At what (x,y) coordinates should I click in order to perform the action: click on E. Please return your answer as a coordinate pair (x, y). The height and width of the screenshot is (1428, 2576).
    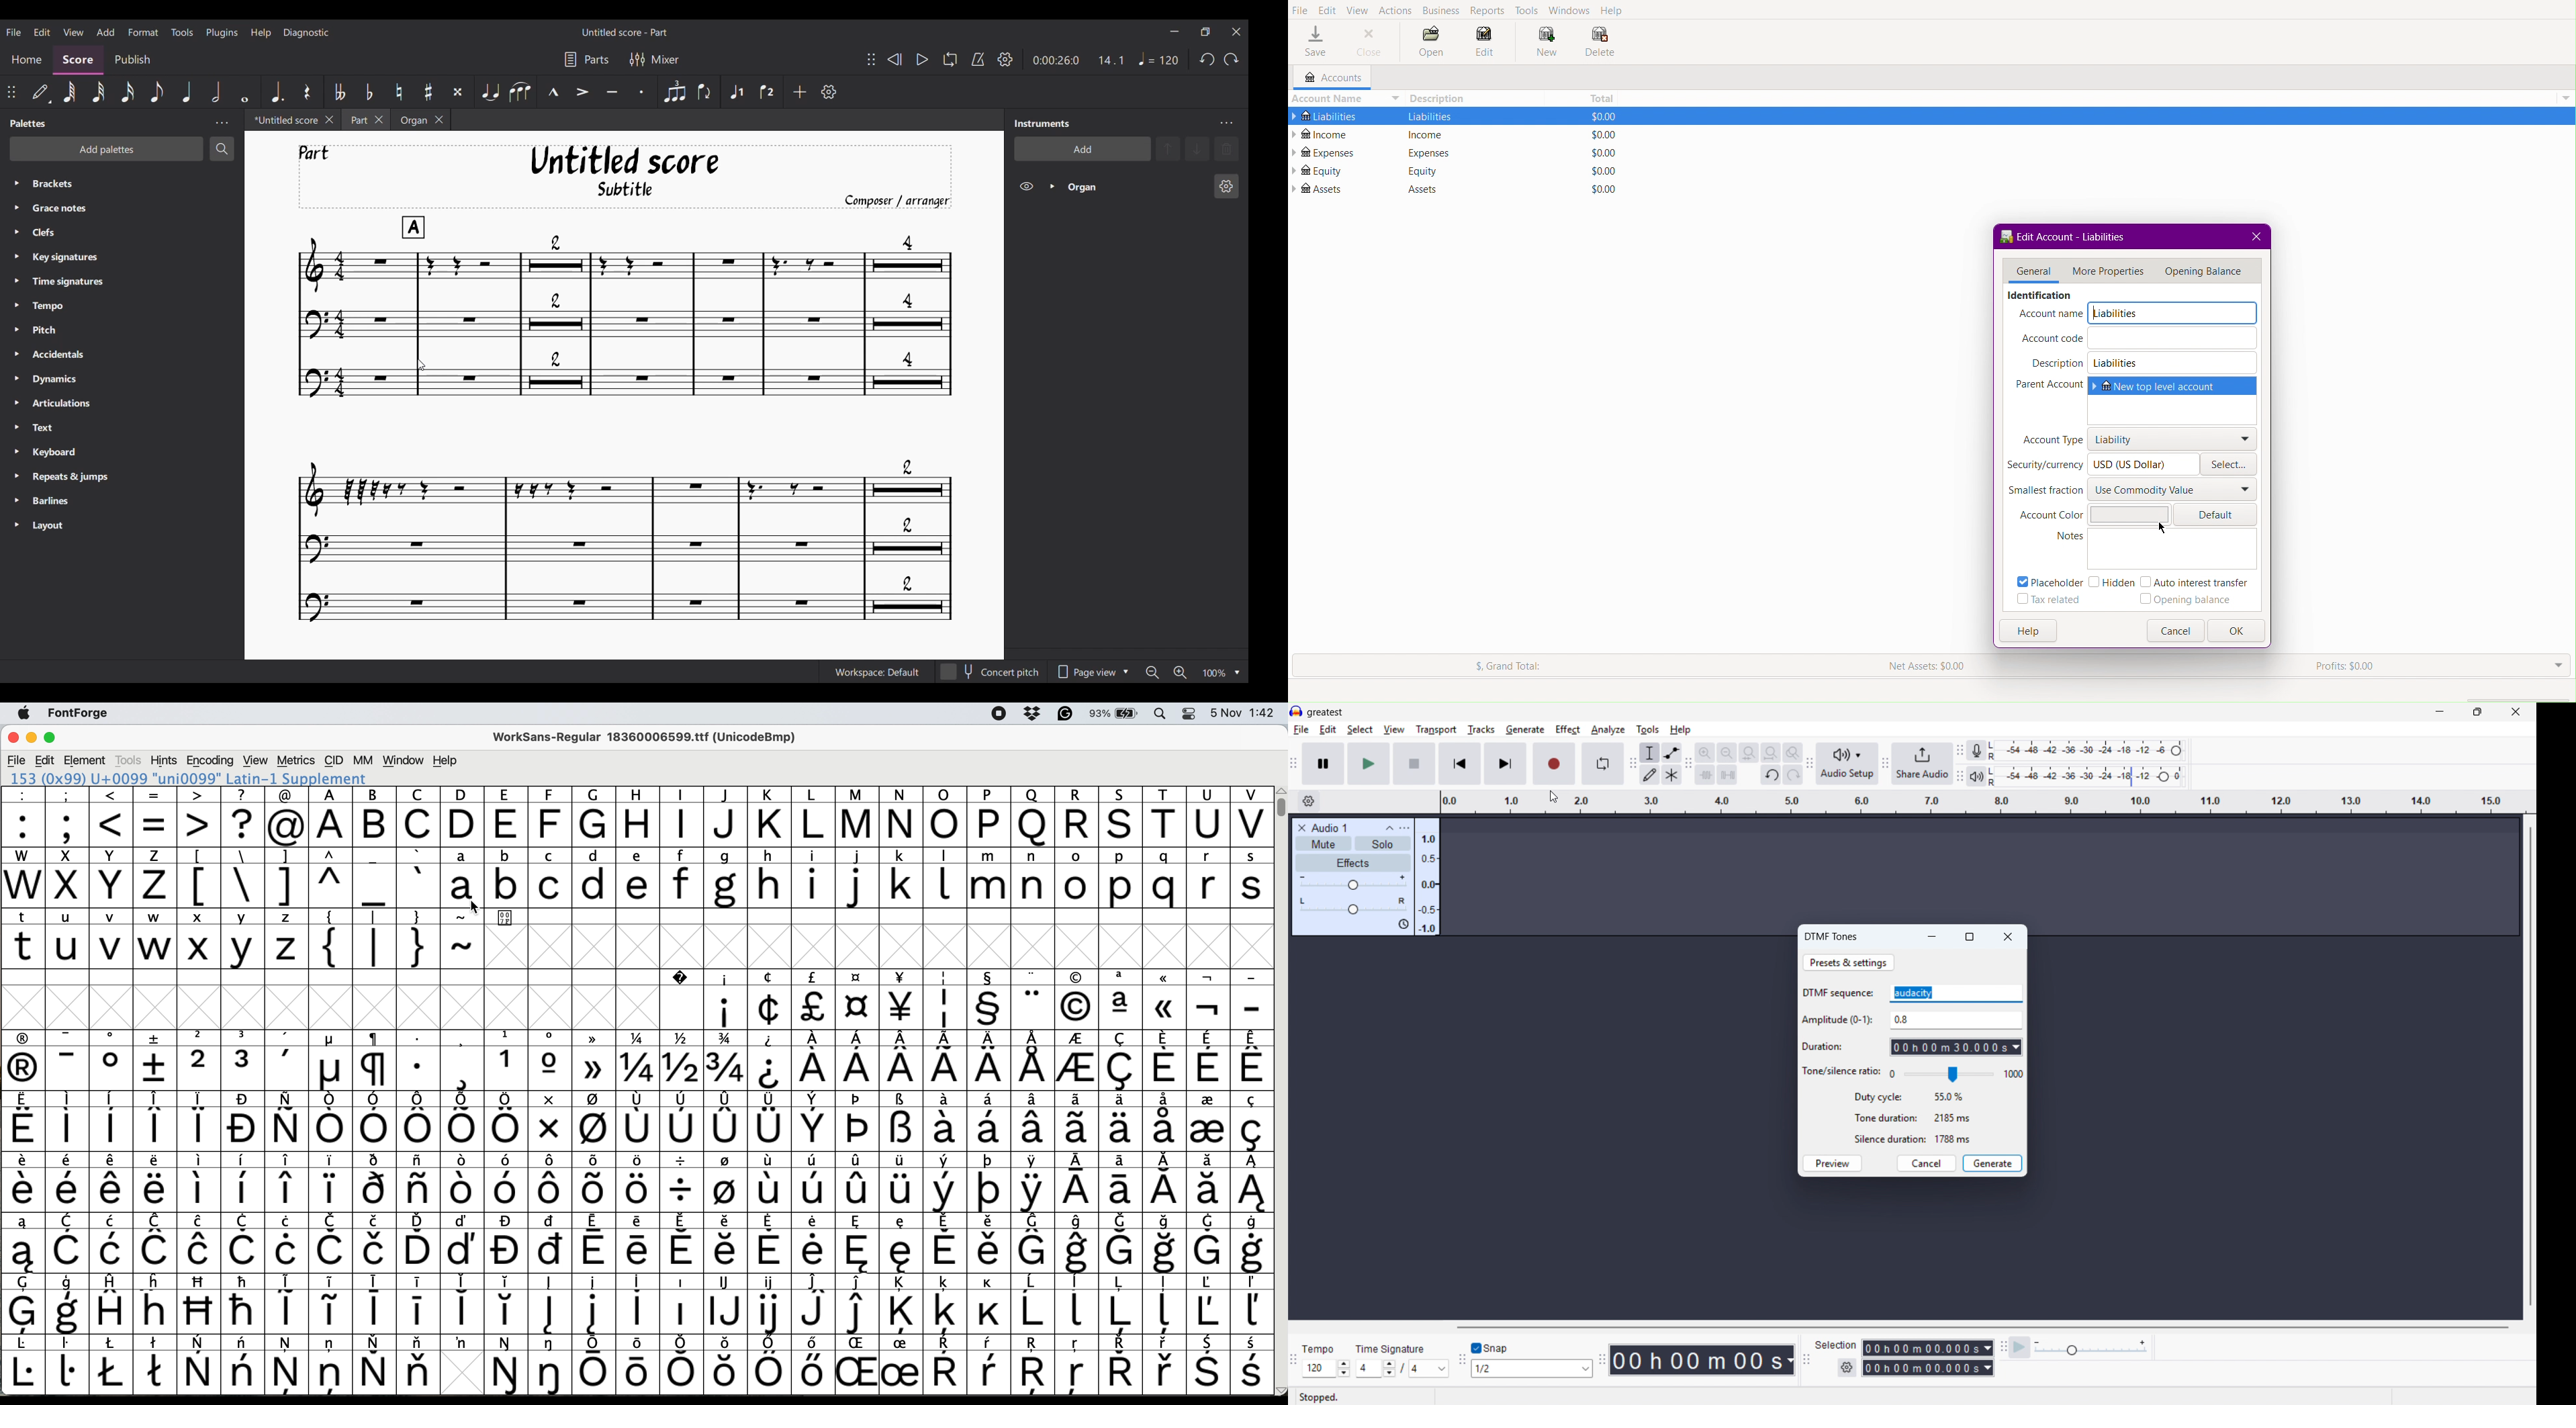
    Looking at the image, I should click on (507, 817).